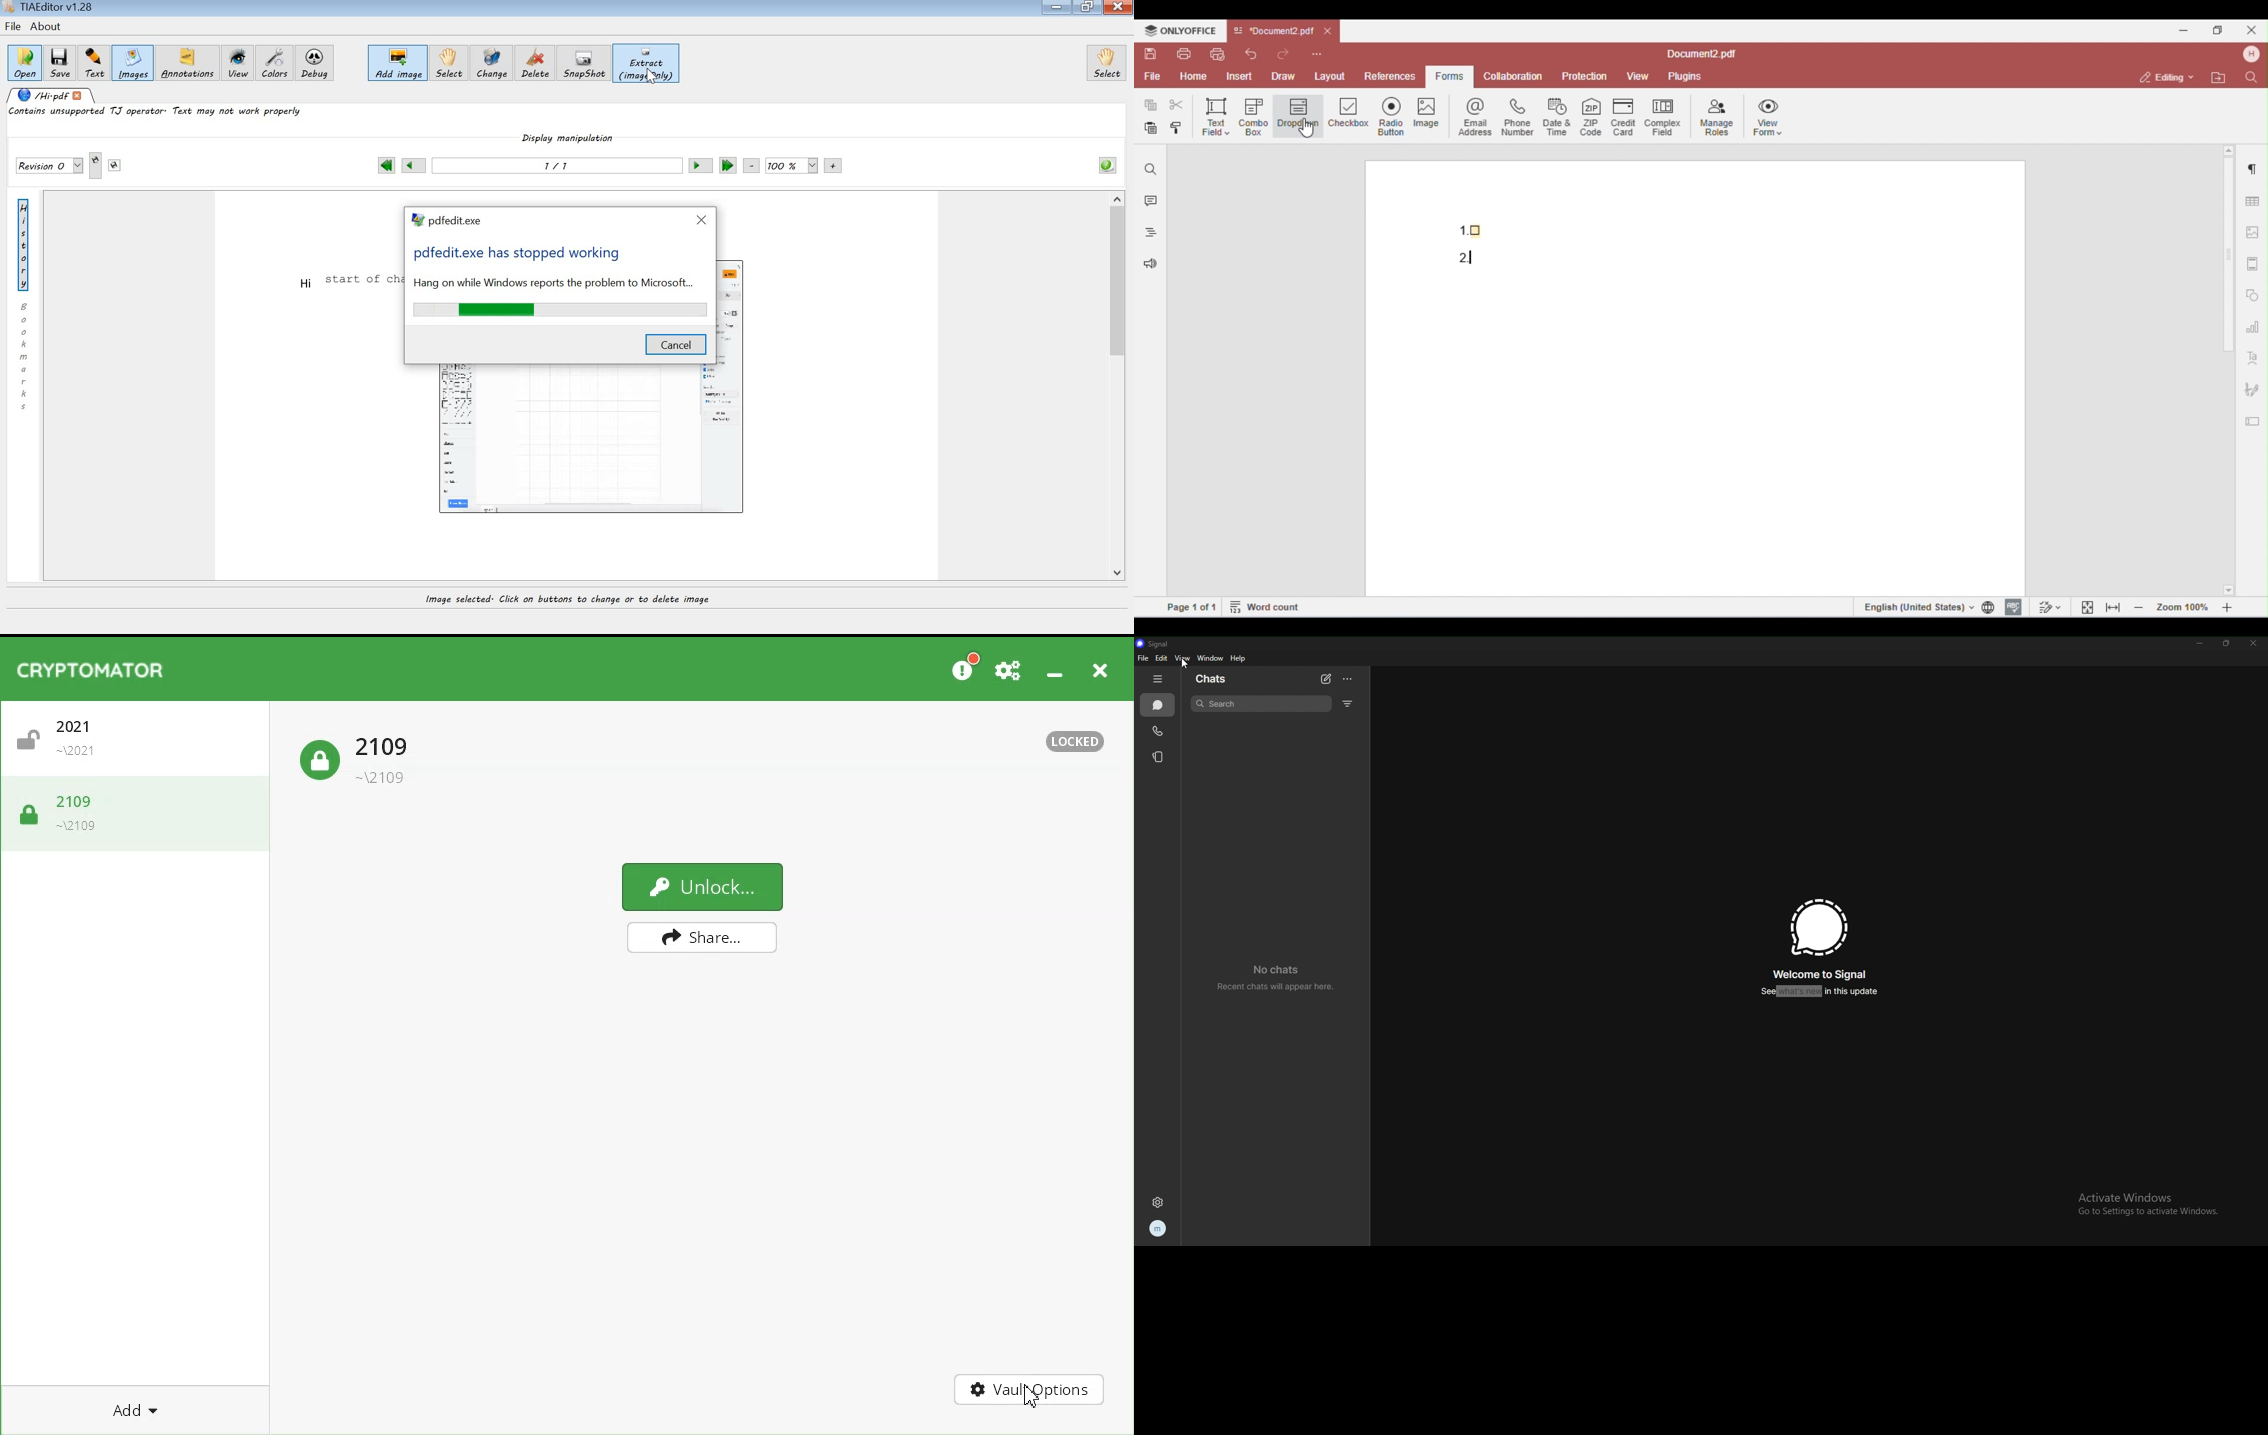  Describe the element at coordinates (1819, 928) in the screenshot. I see `signal logo` at that location.